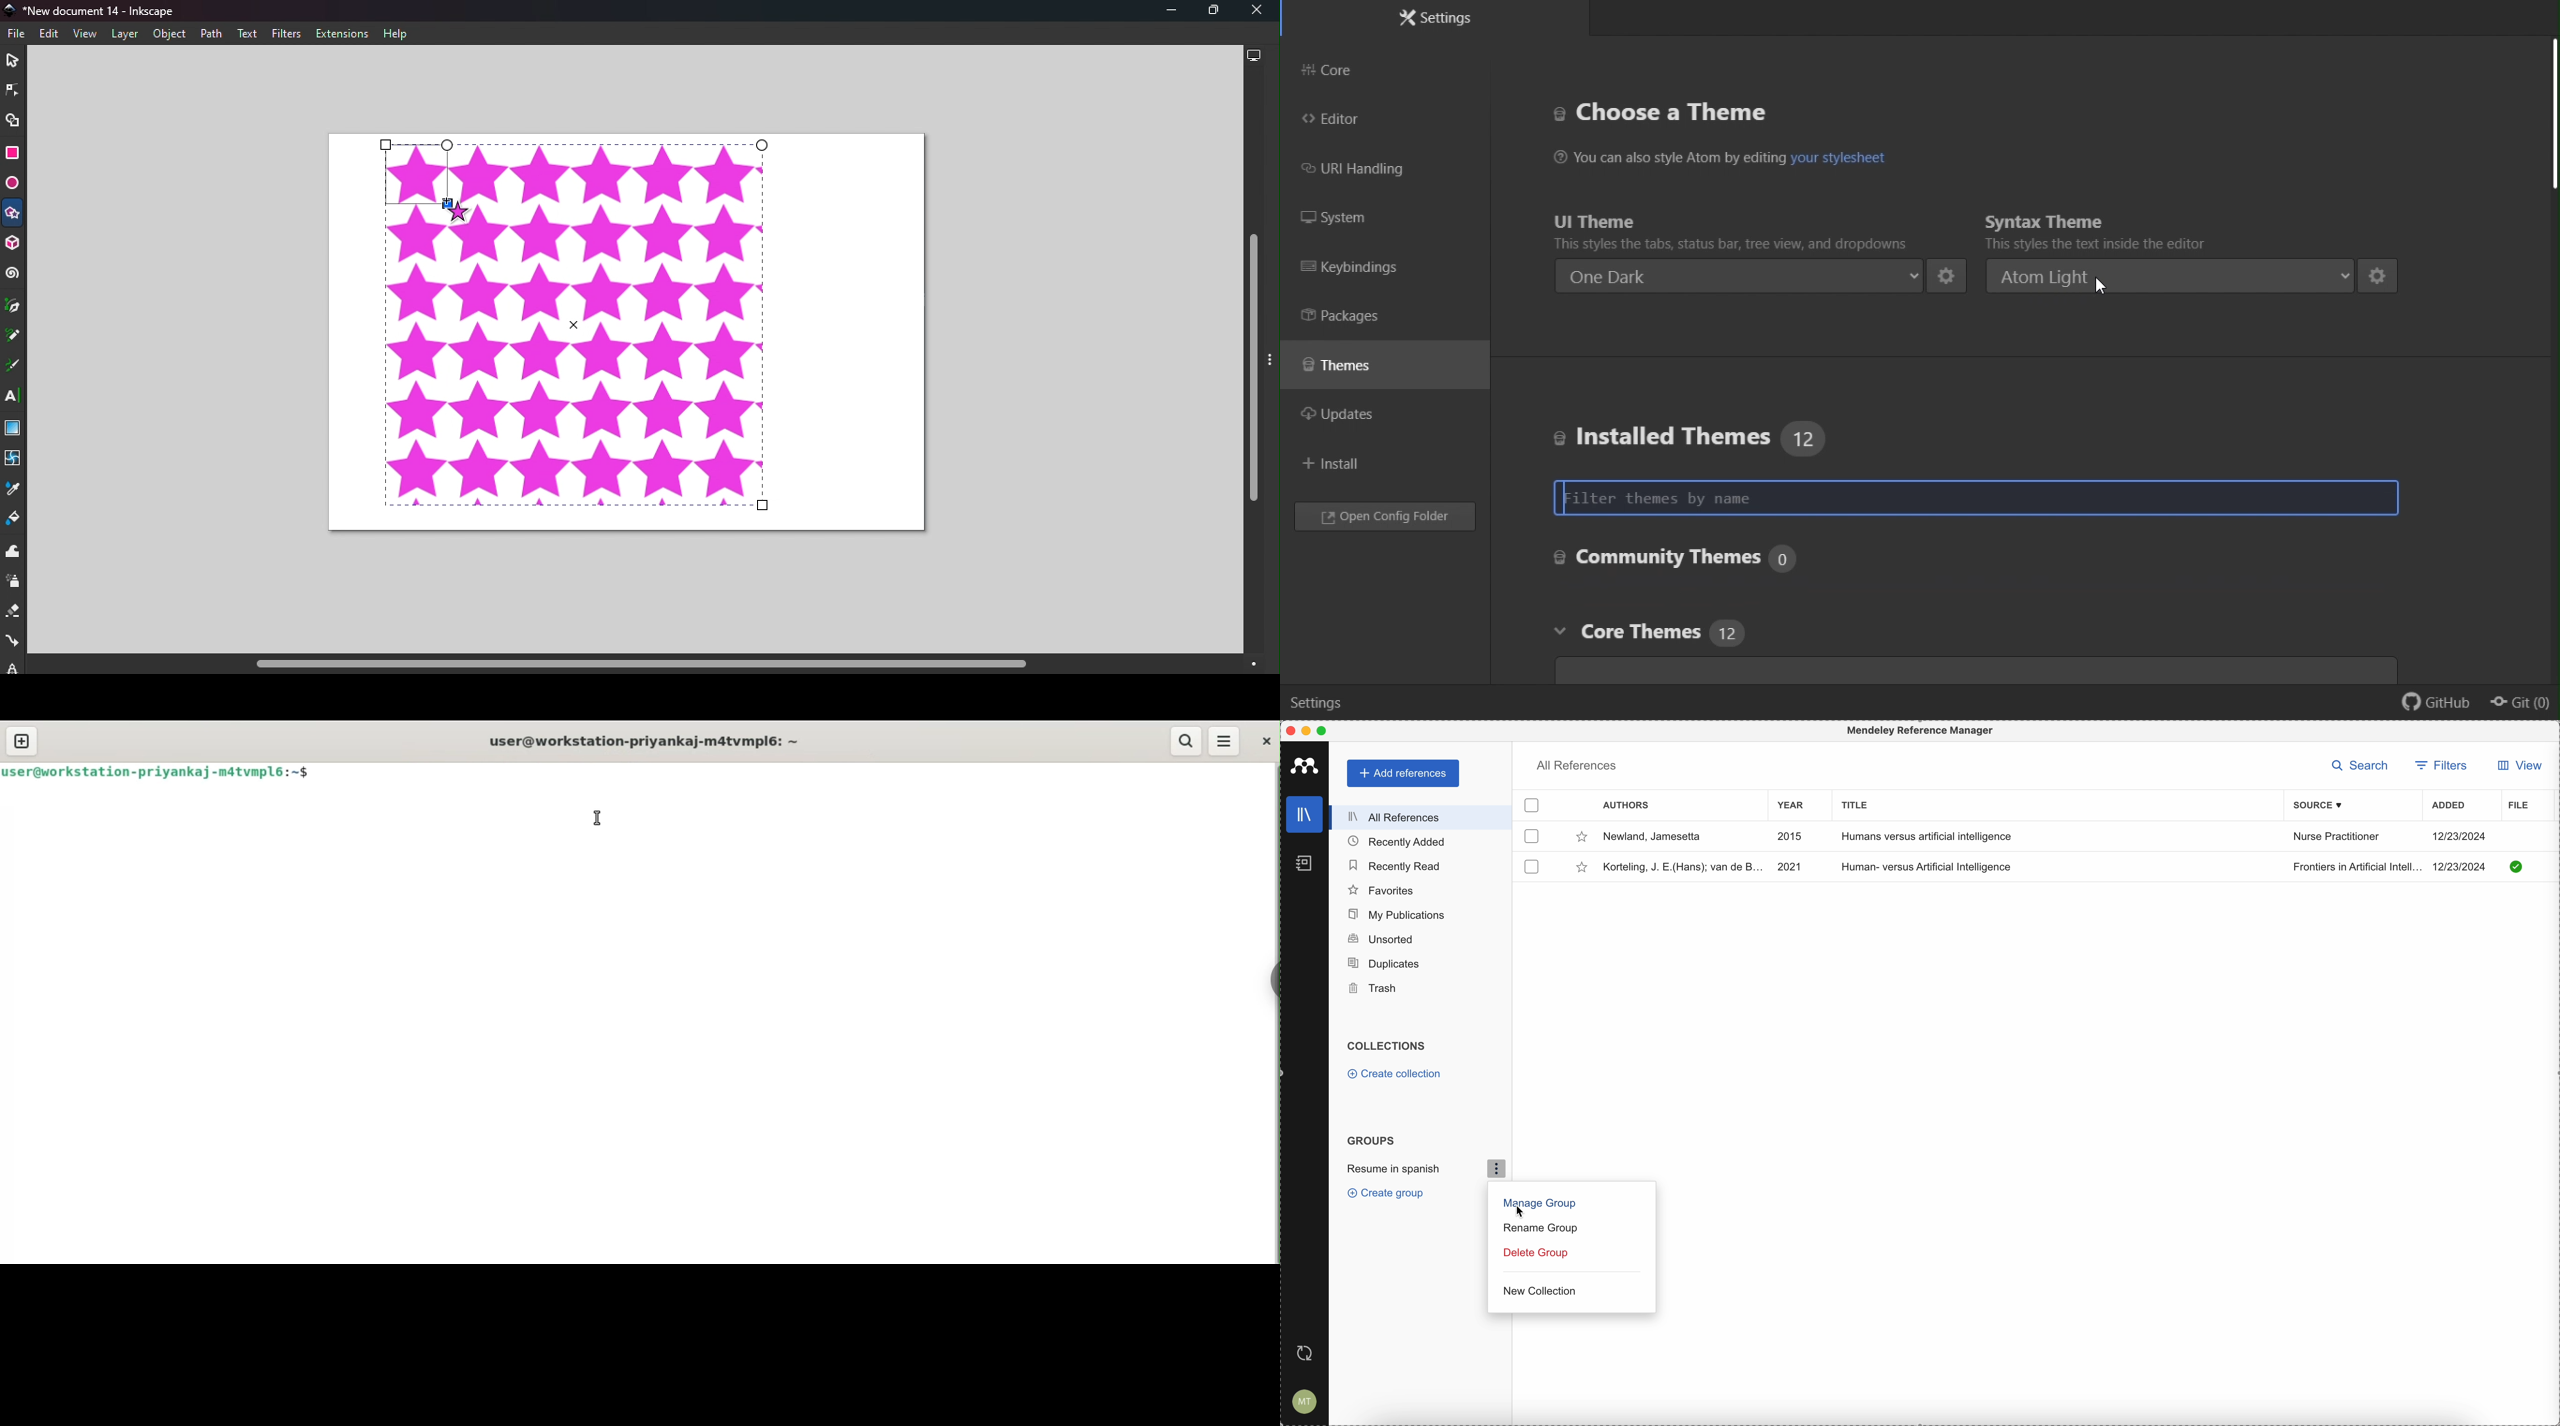  I want to click on Layers, so click(124, 35).